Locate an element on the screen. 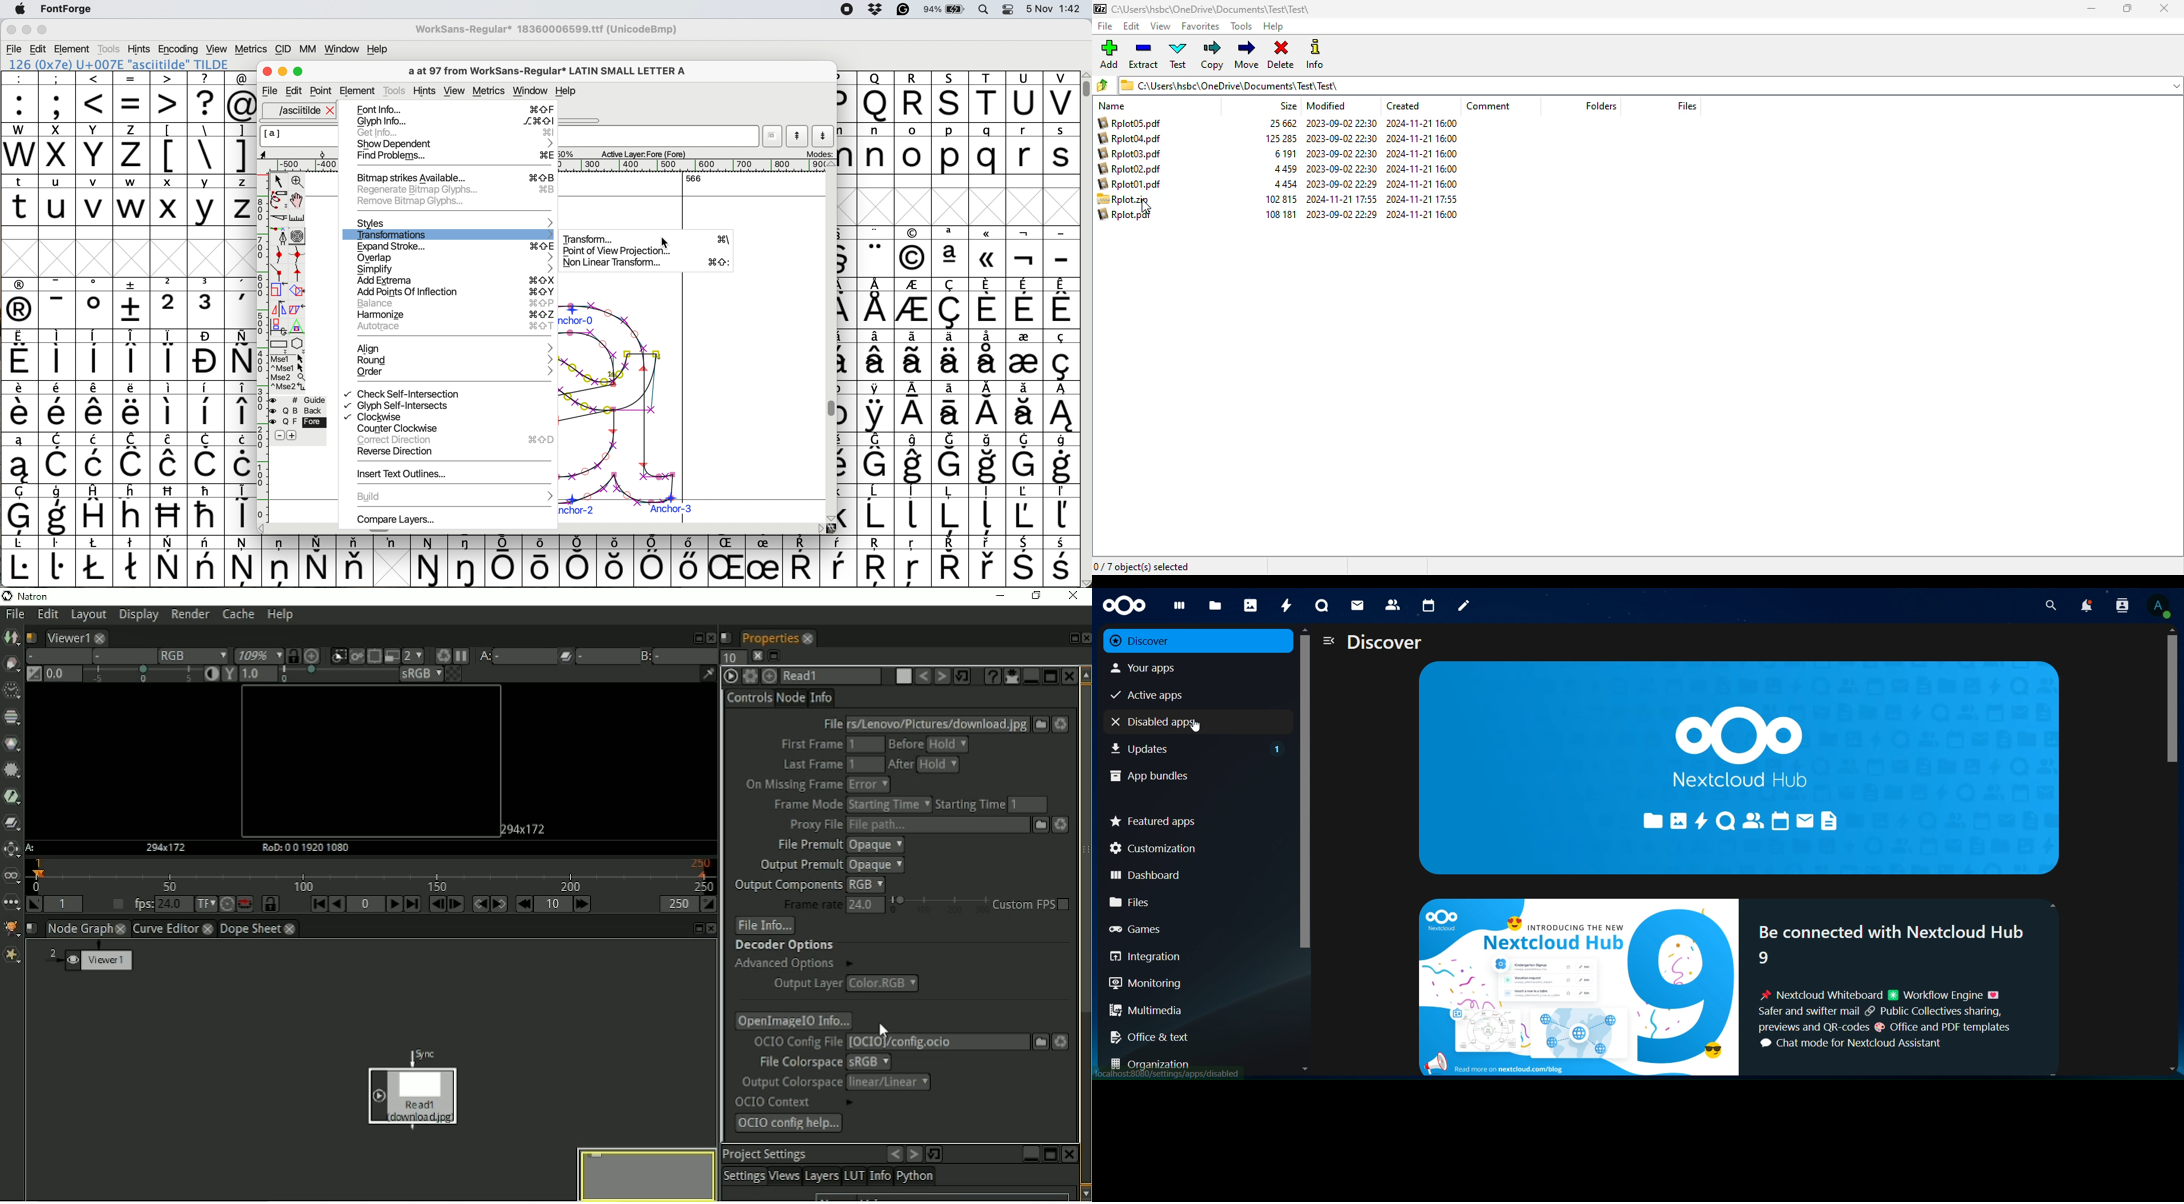  symbol is located at coordinates (950, 459).